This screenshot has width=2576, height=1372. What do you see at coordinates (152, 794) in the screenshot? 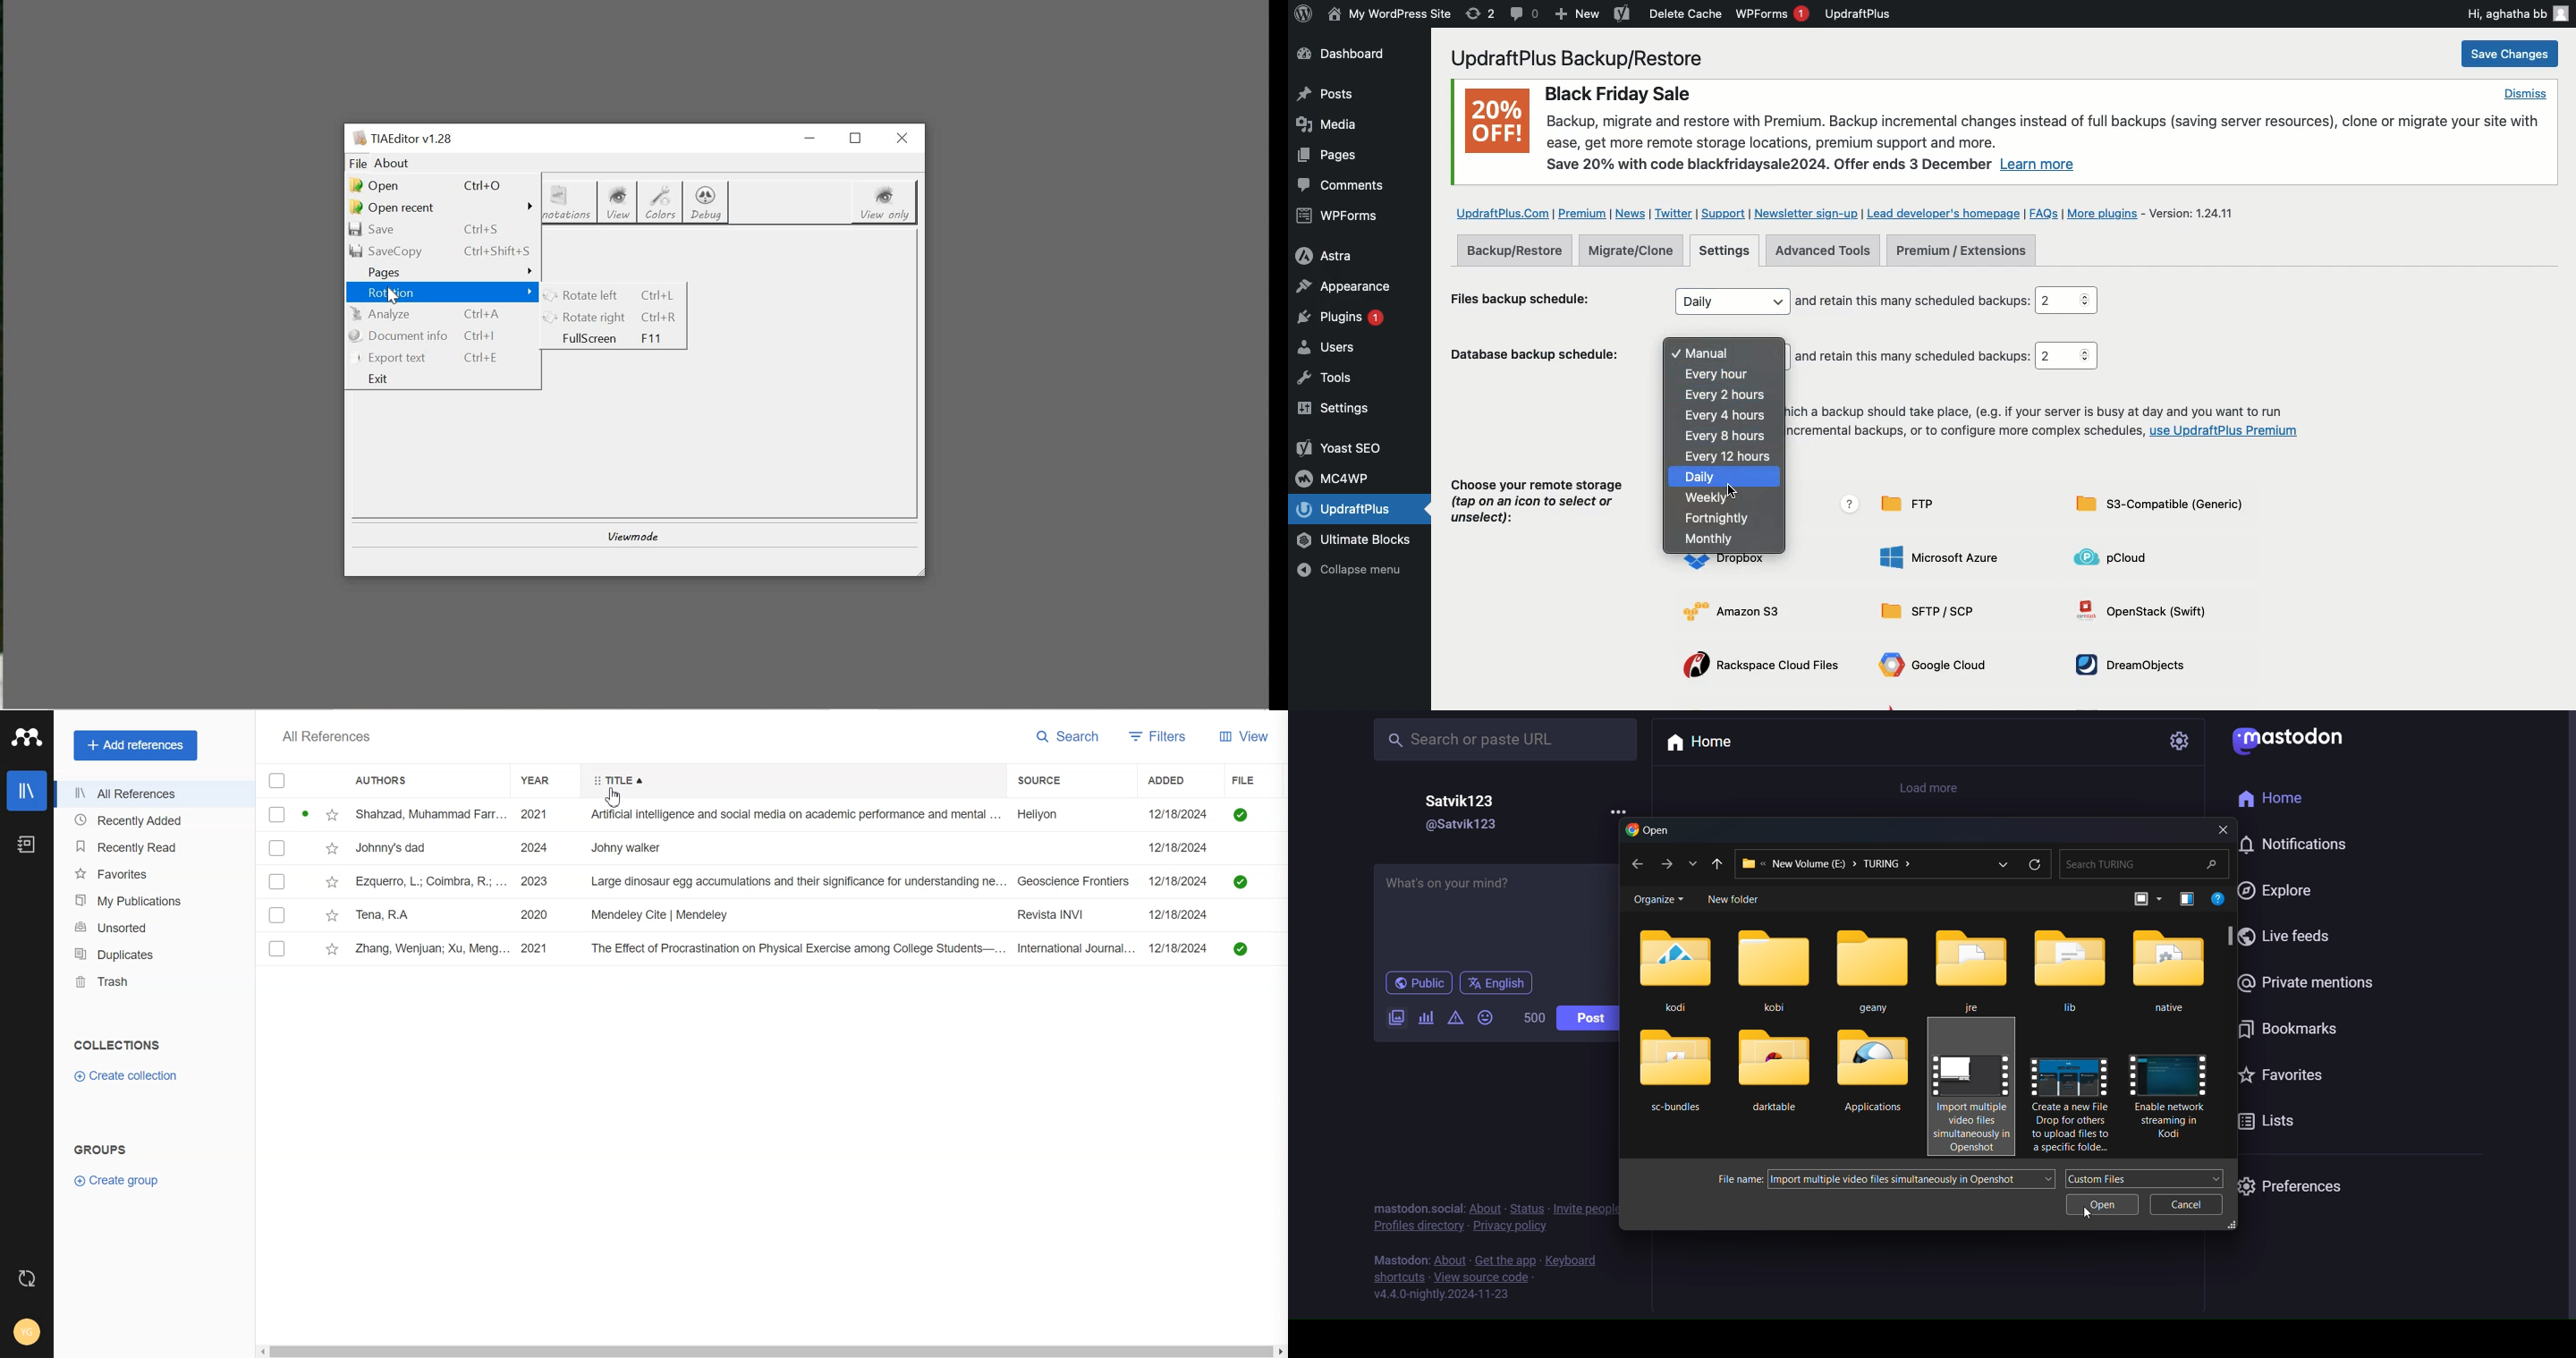
I see `All References` at bounding box center [152, 794].